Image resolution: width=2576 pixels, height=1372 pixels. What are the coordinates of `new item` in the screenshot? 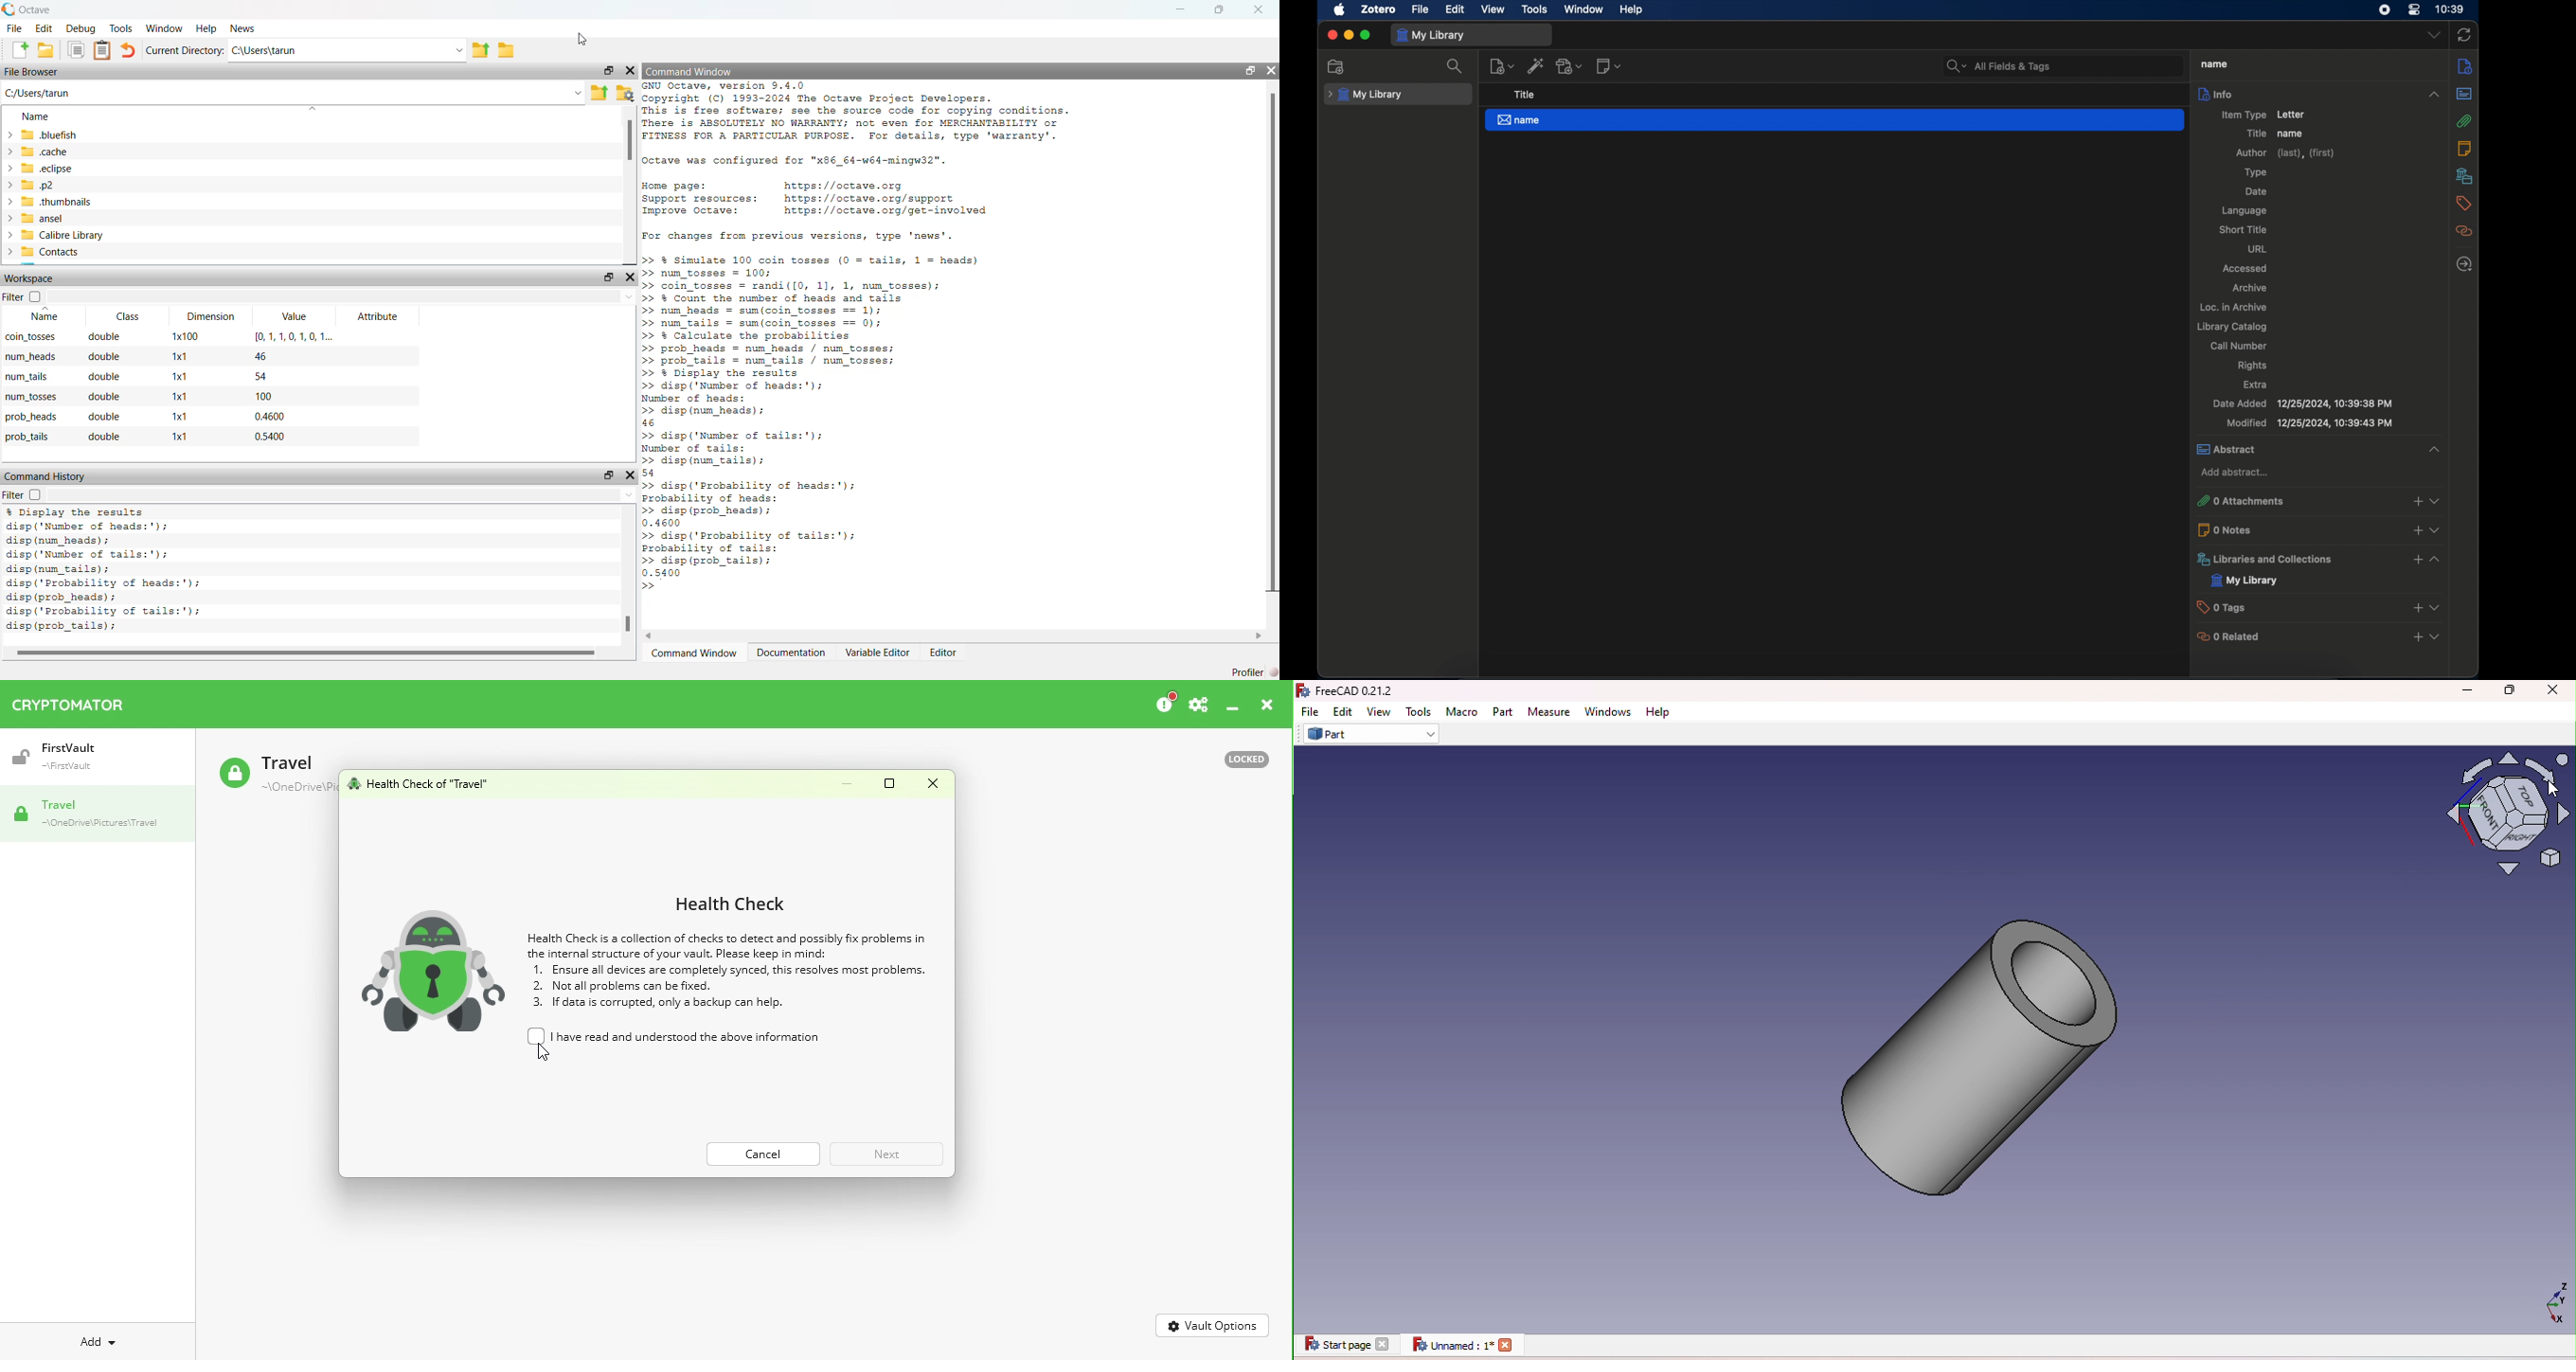 It's located at (1501, 66).